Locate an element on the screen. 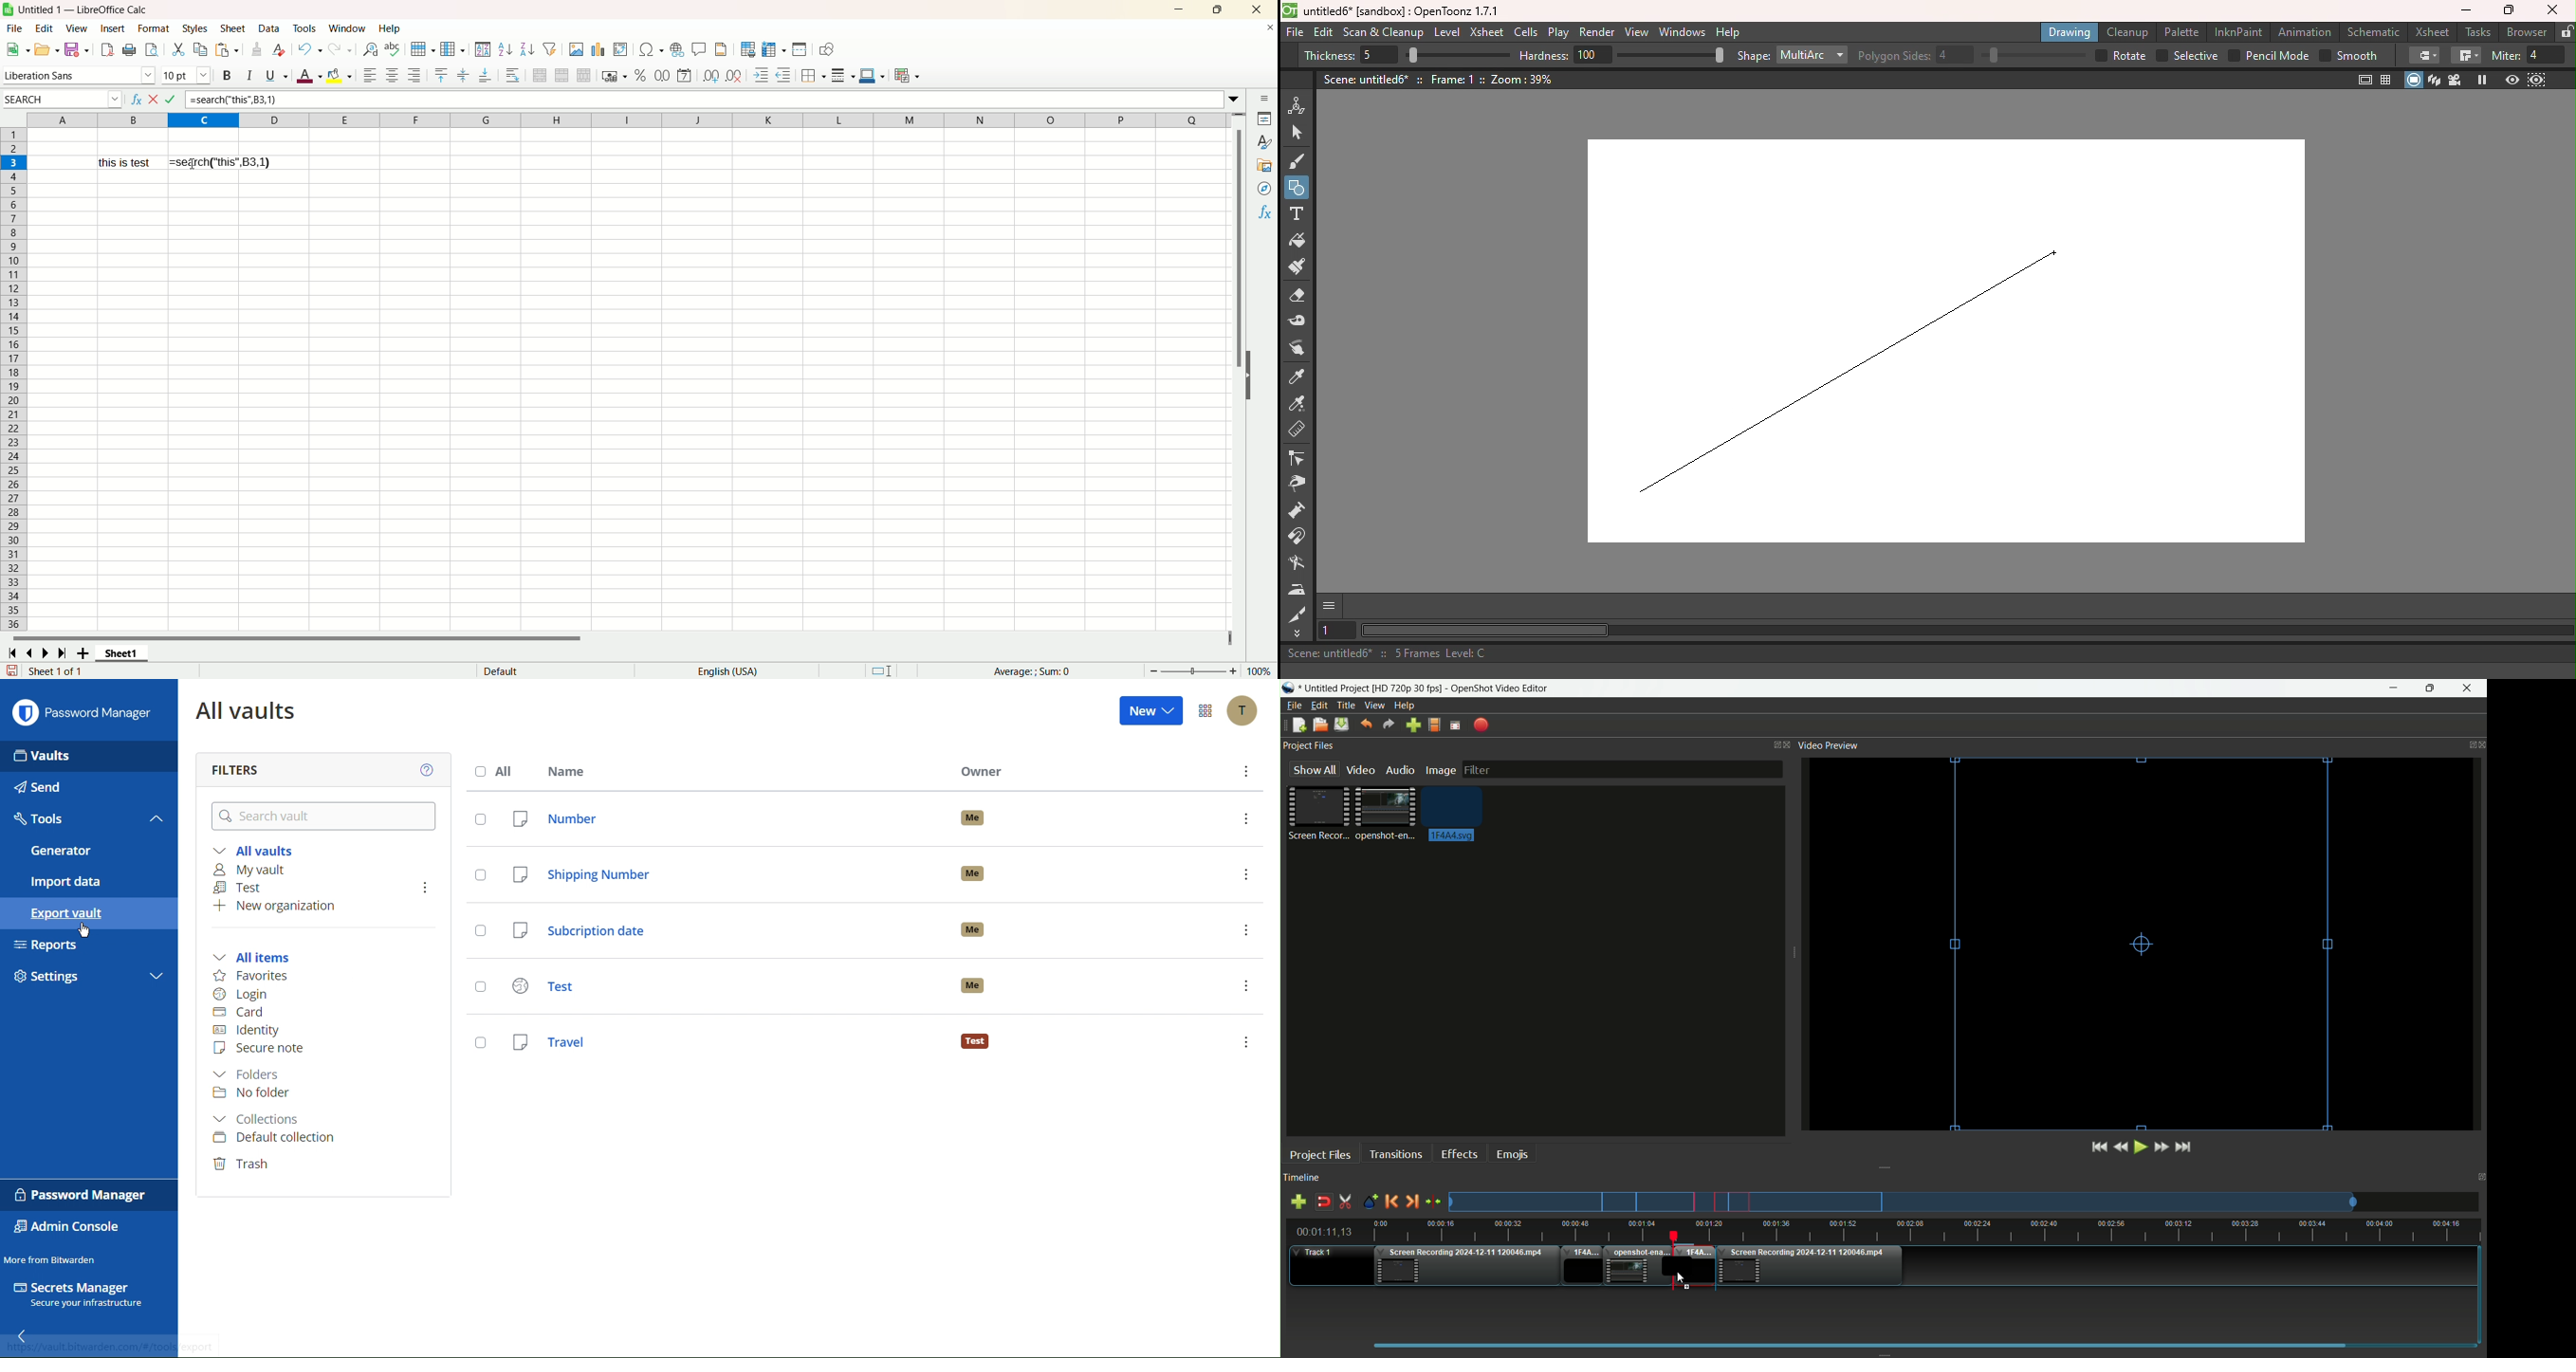 Image resolution: width=2576 pixels, height=1372 pixels. minimize is located at coordinates (1180, 10).